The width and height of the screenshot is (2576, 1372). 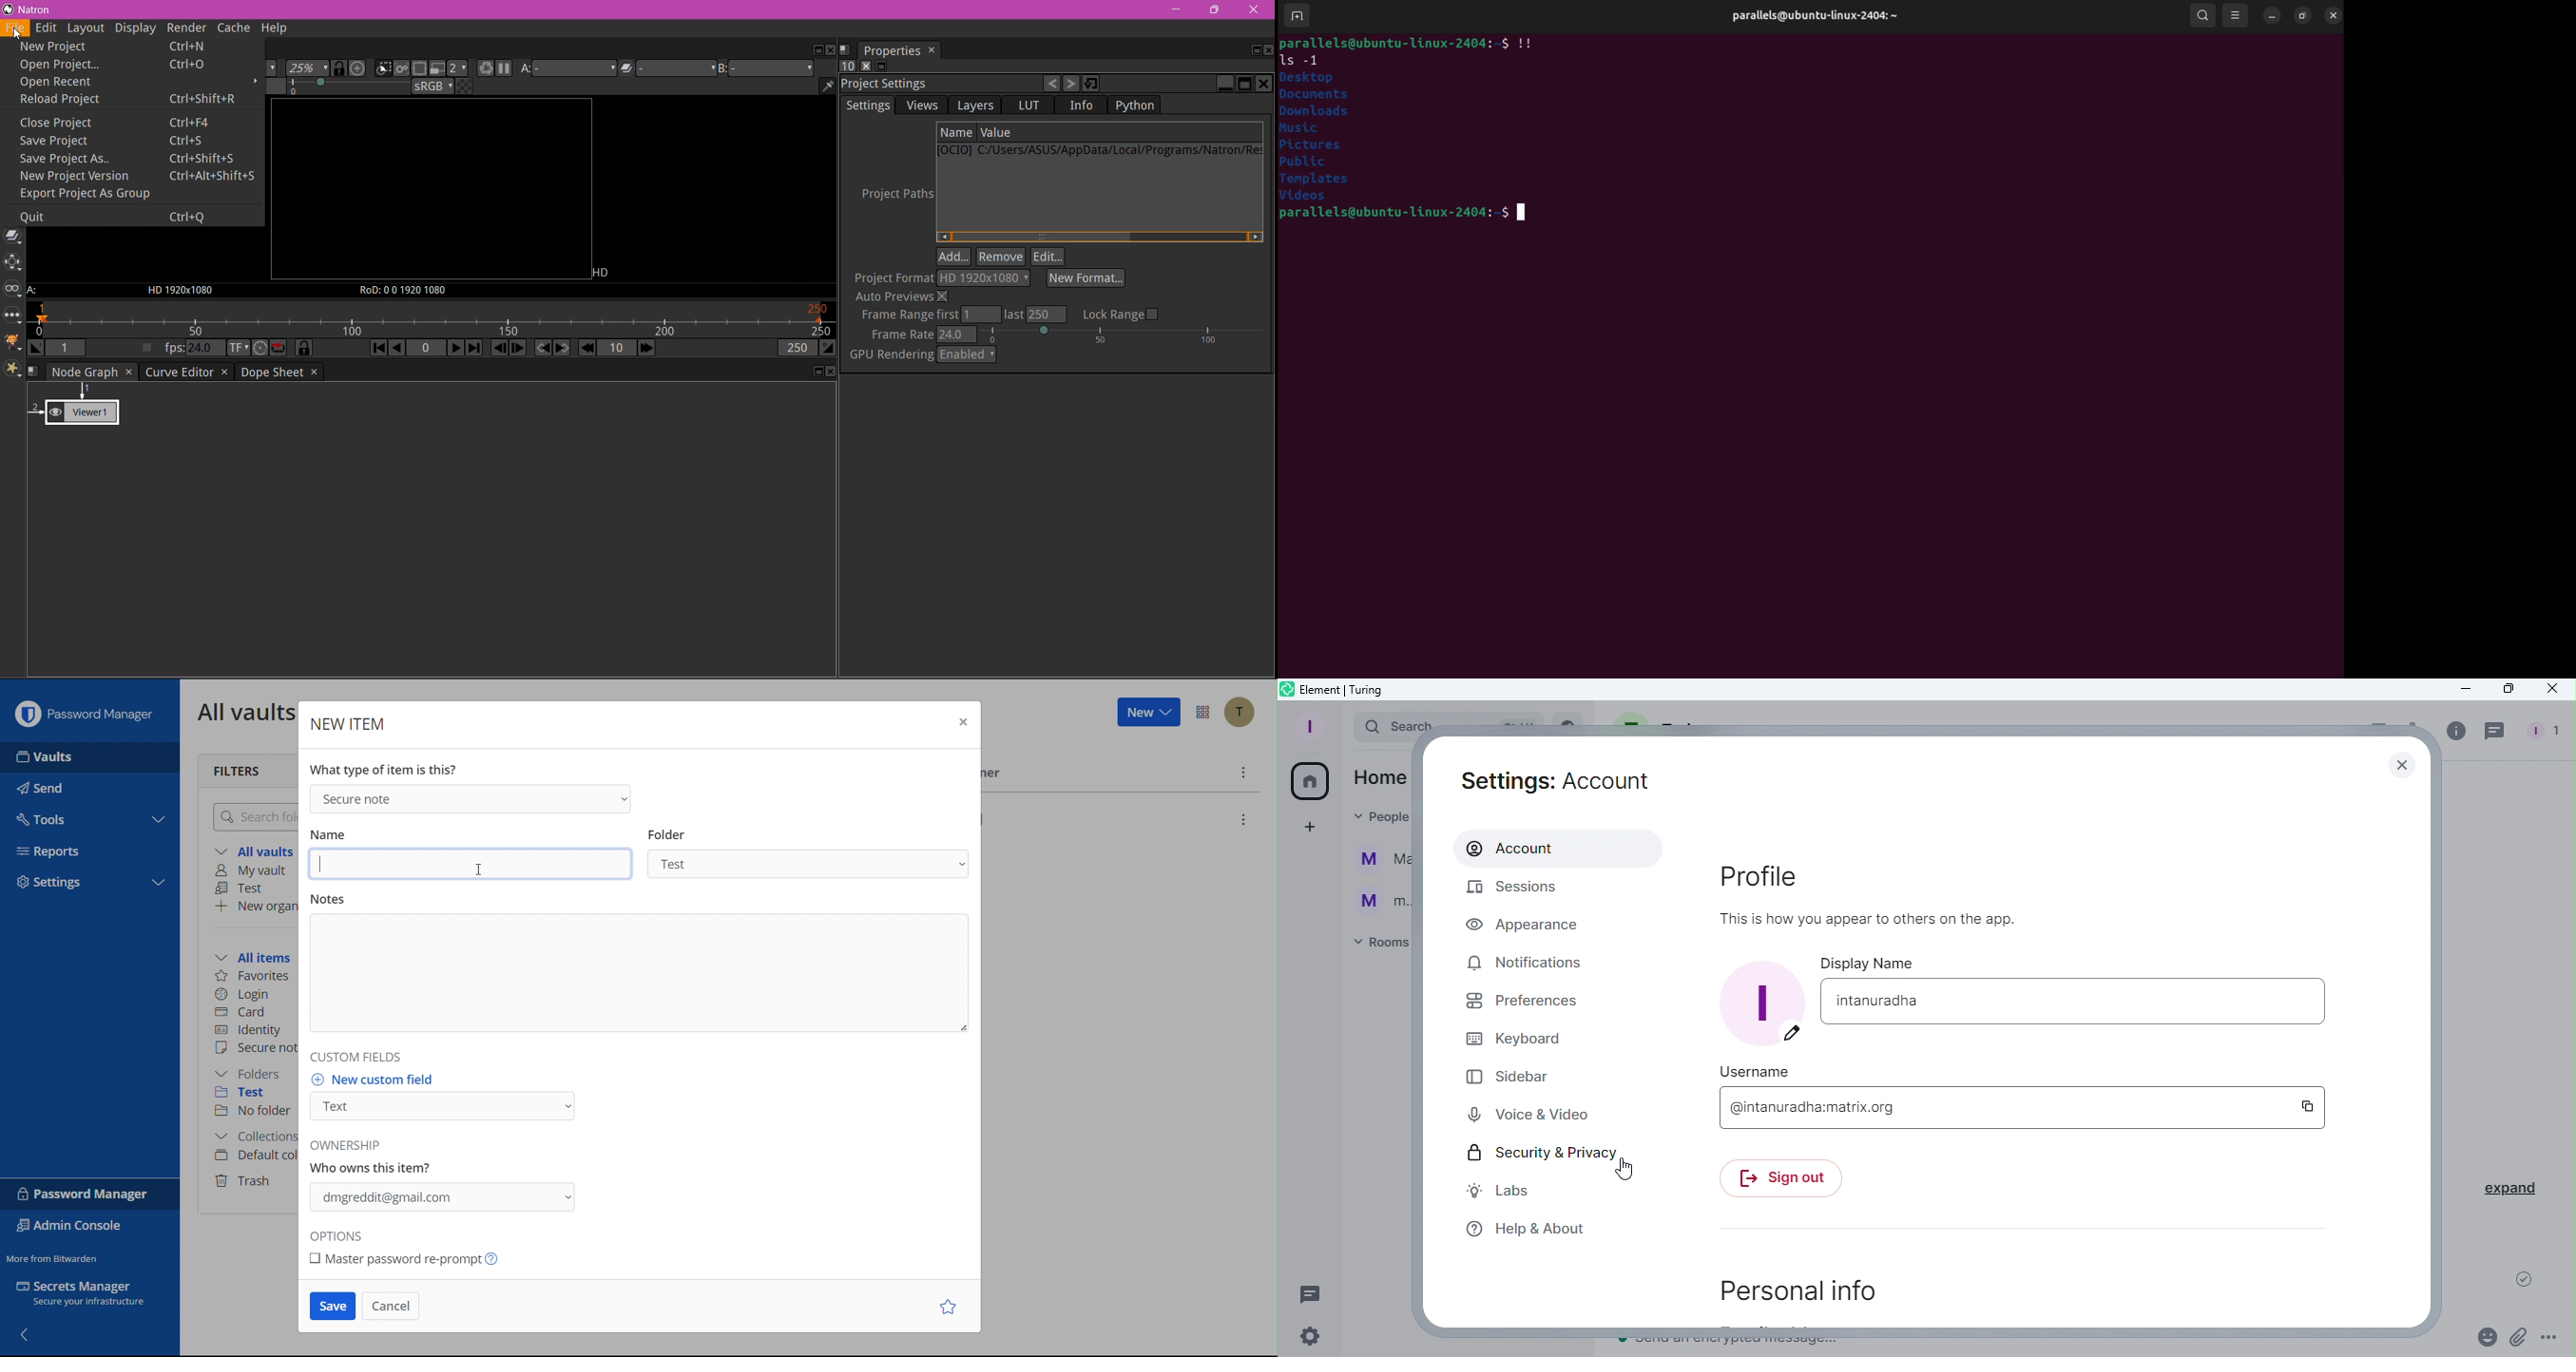 I want to click on Secrets Manager, so click(x=89, y=1296).